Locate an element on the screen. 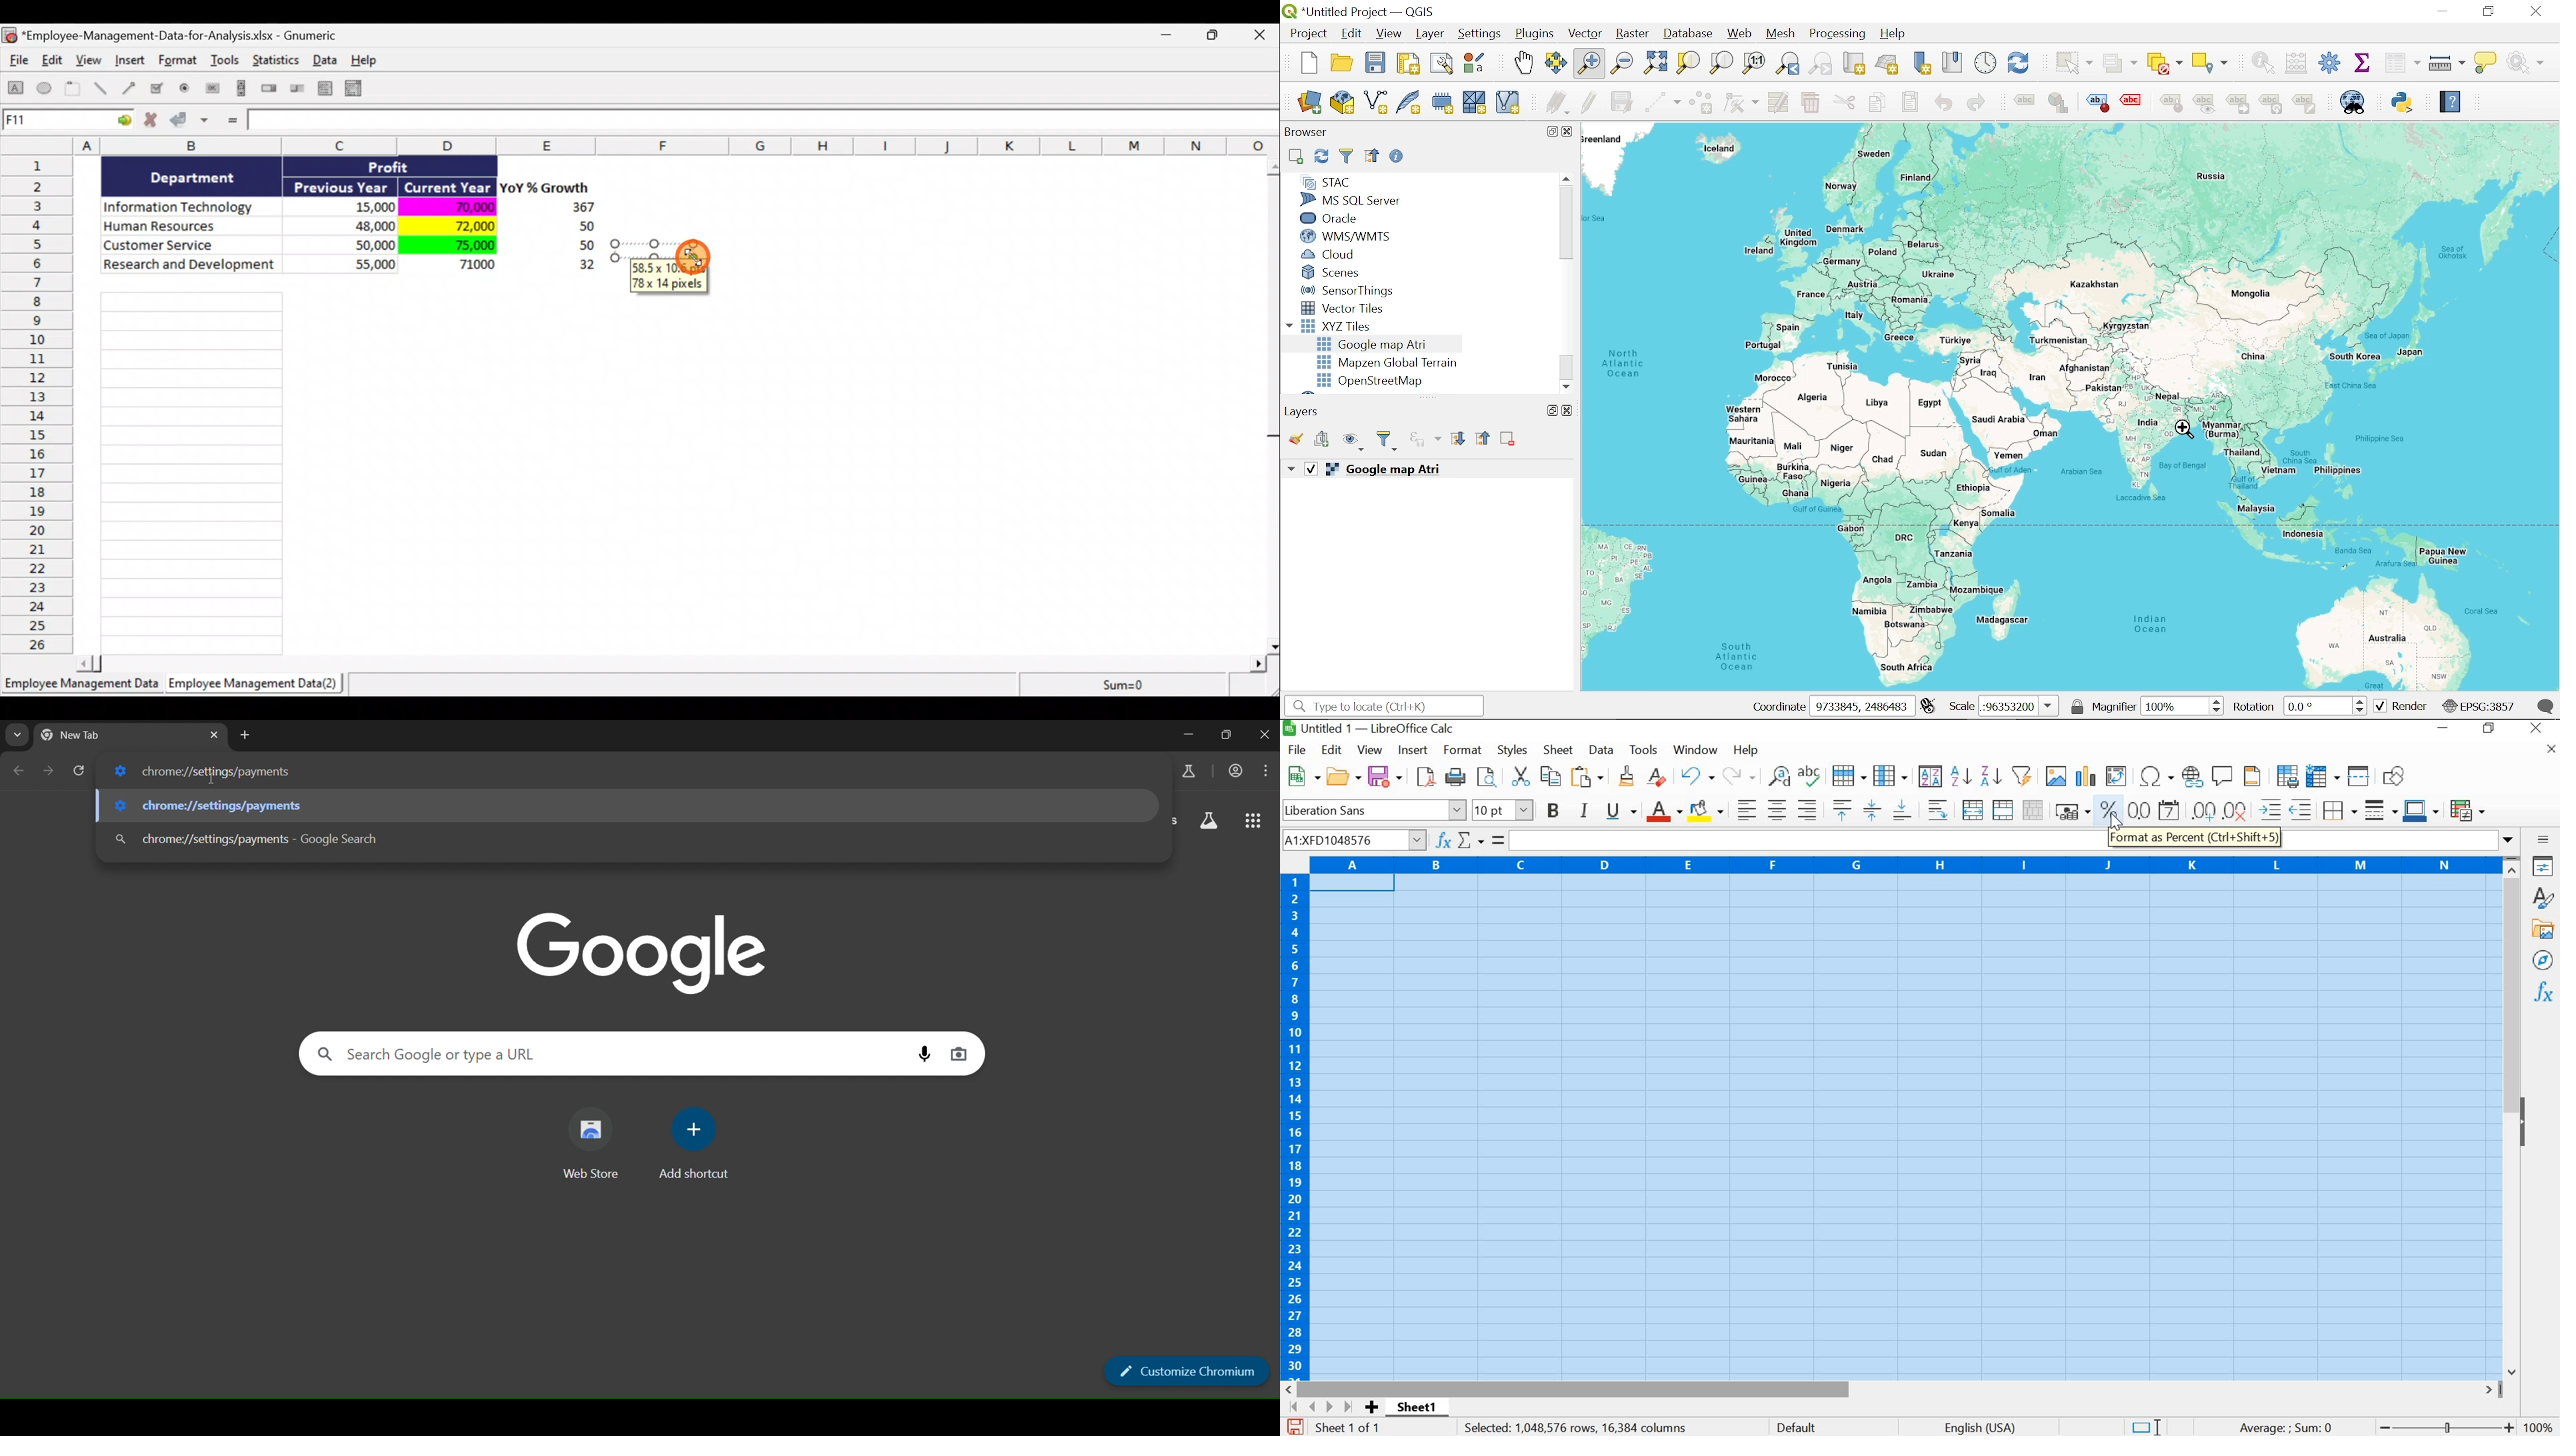 The image size is (2576, 1456). New 3d map view is located at coordinates (1887, 65).